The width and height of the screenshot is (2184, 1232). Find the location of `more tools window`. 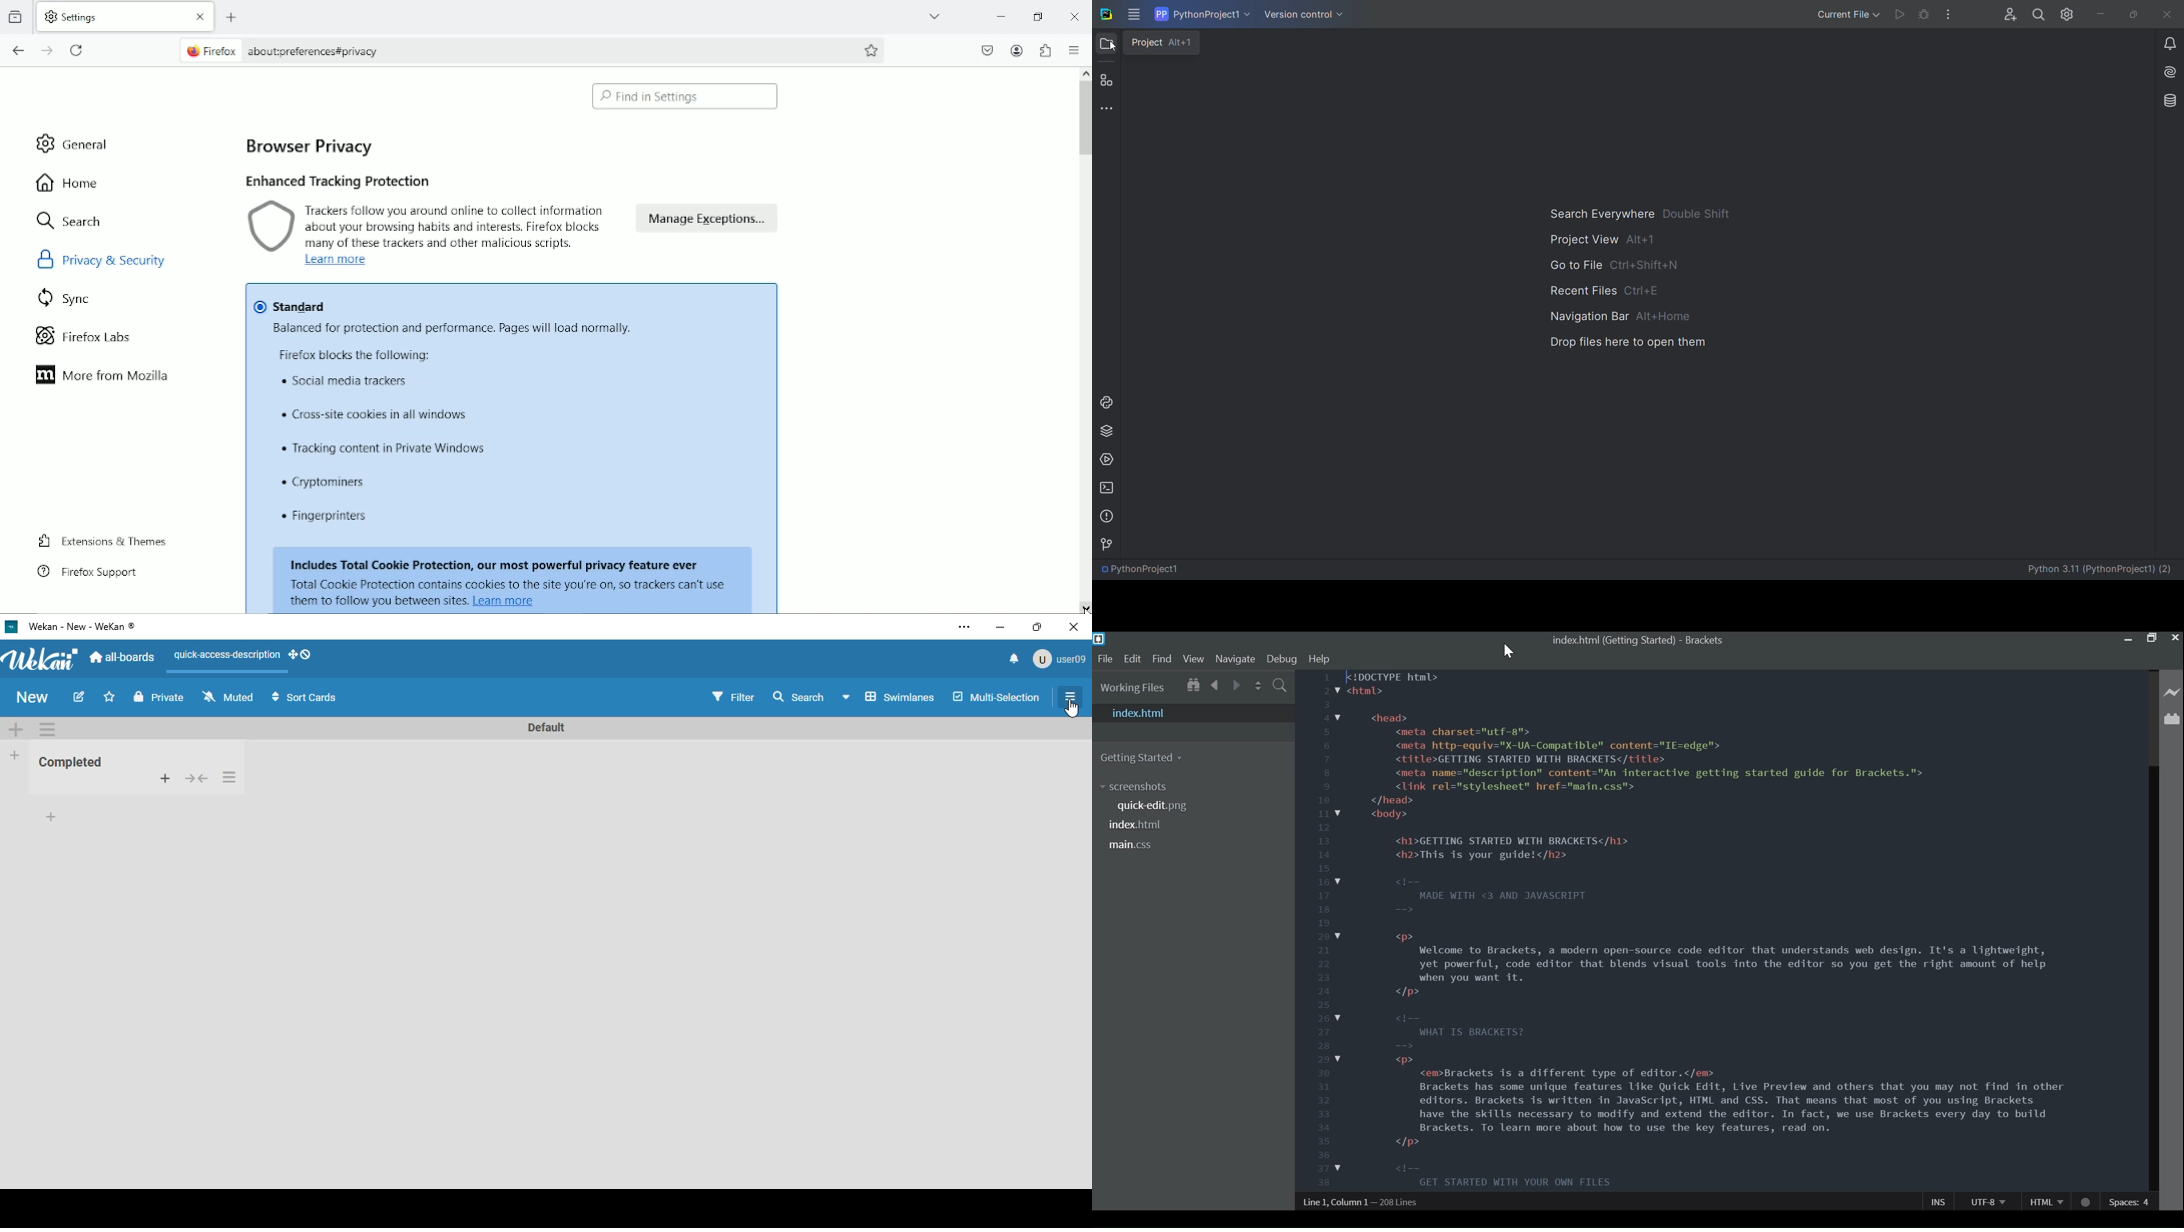

more tools window is located at coordinates (1107, 107).